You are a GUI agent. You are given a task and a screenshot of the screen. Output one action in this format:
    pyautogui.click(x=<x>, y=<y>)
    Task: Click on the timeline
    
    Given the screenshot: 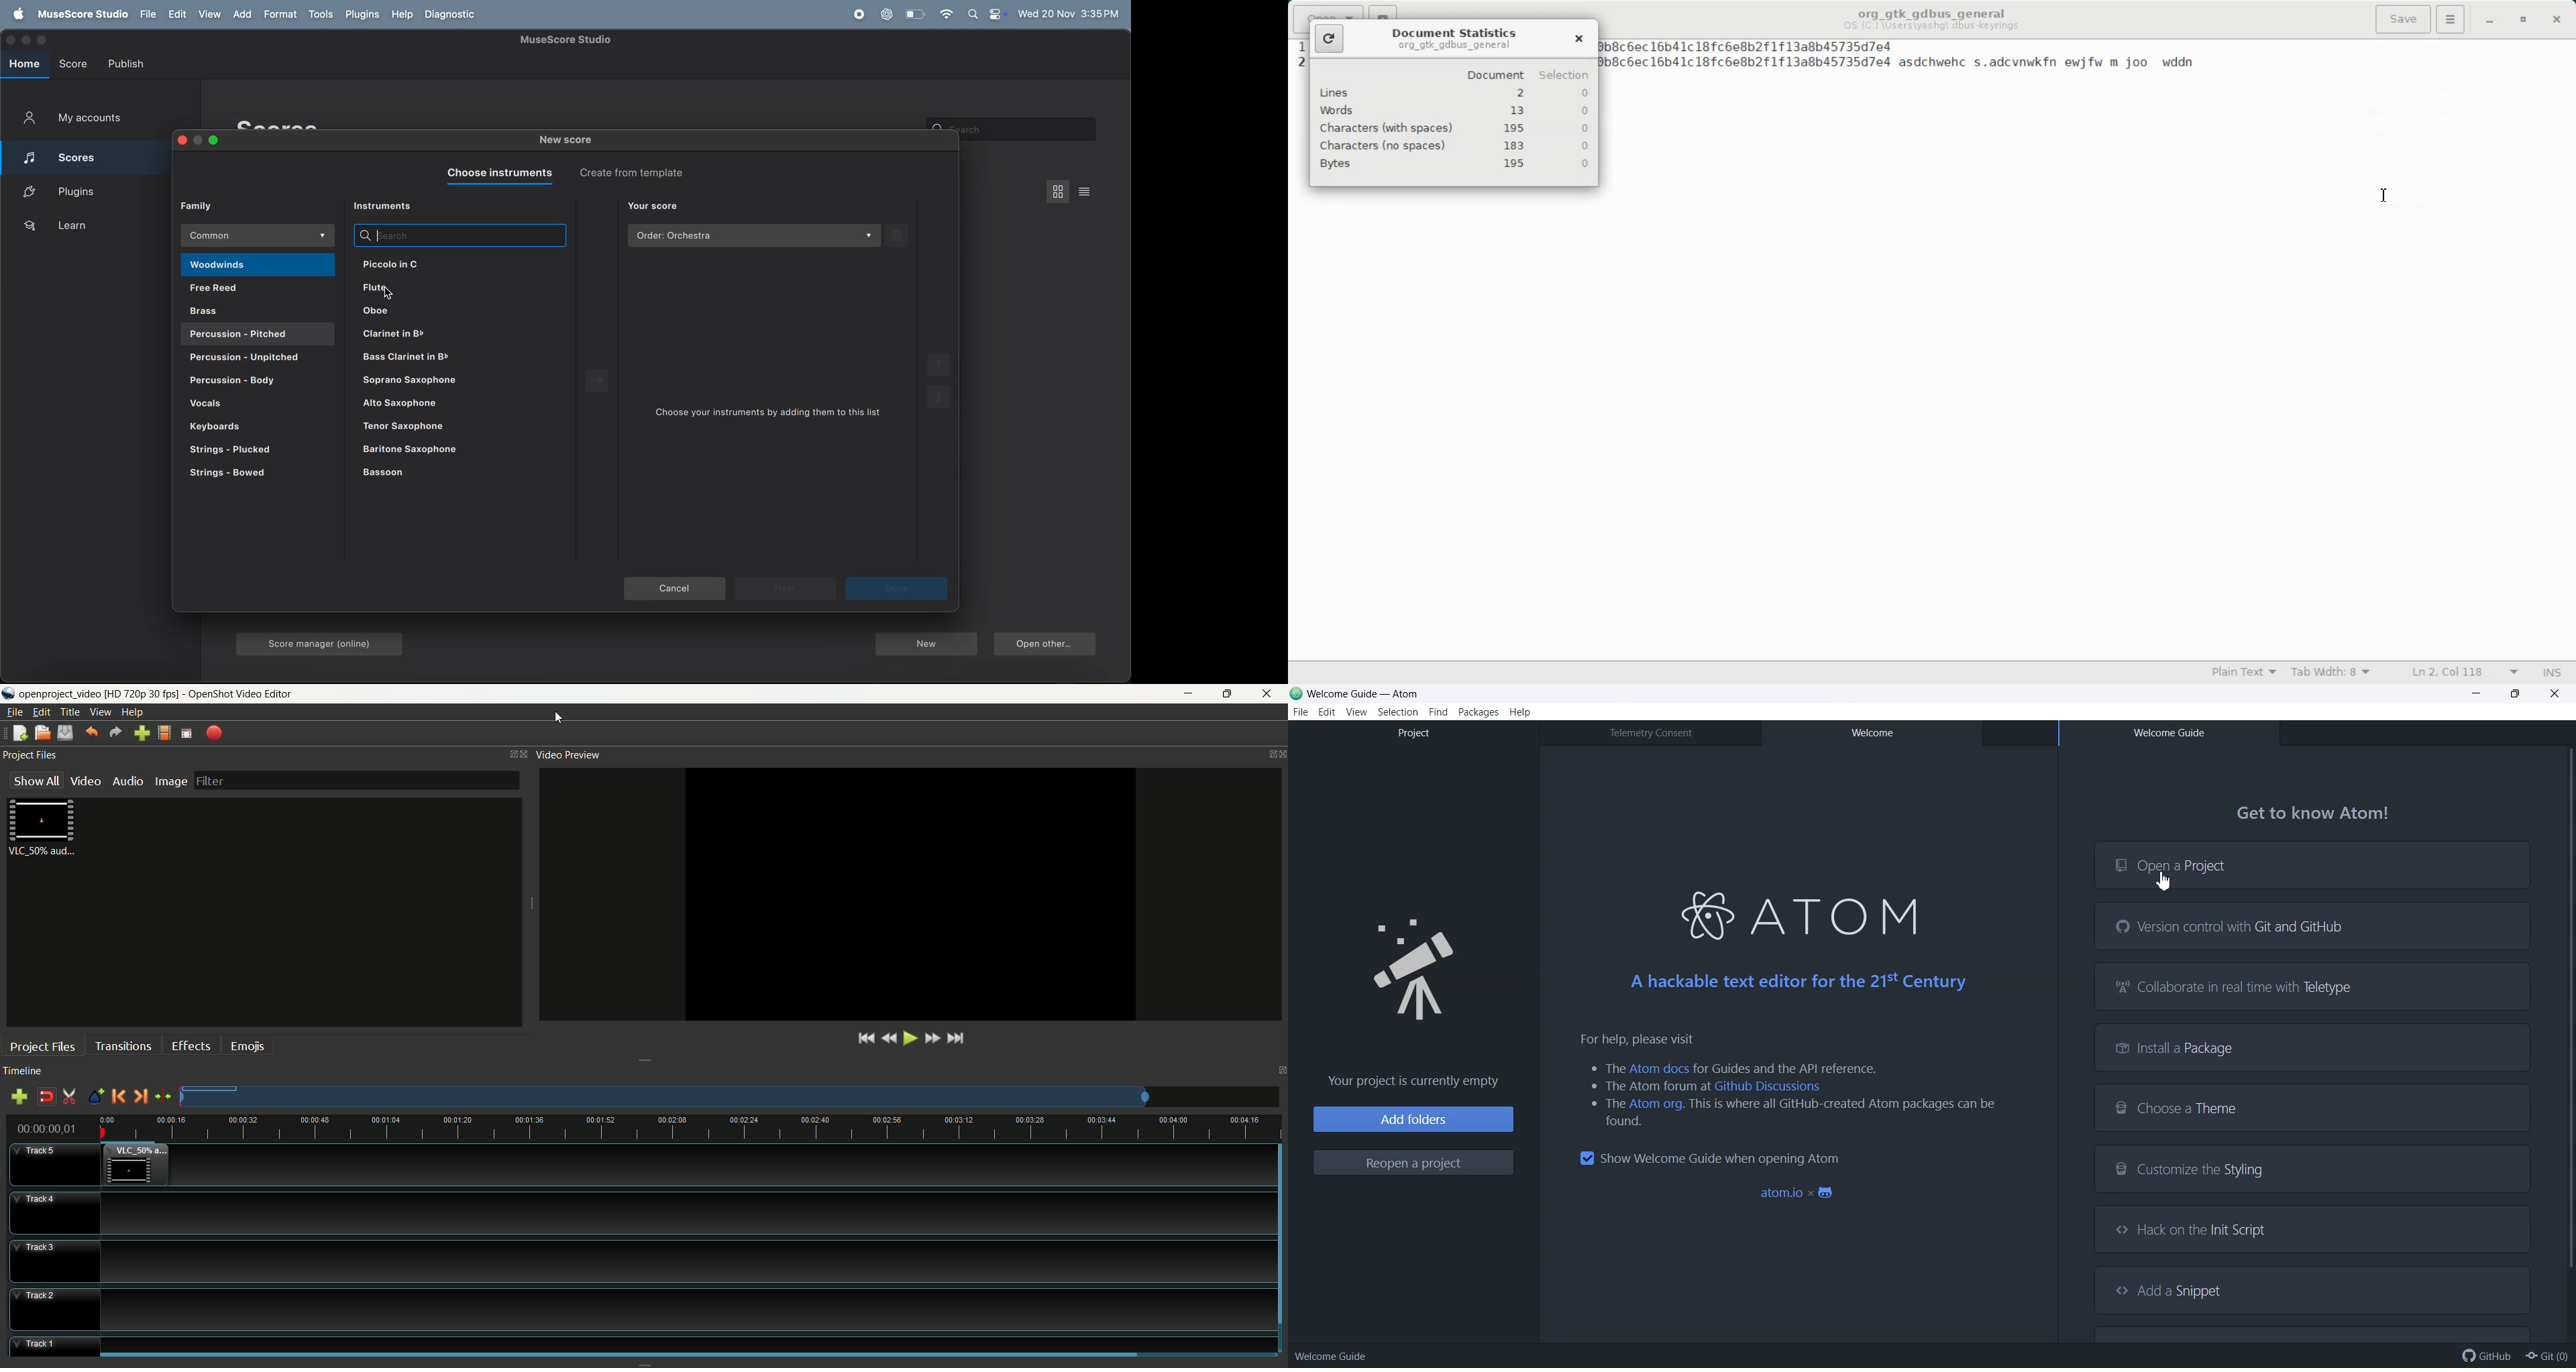 What is the action you would take?
    pyautogui.click(x=691, y=1125)
    